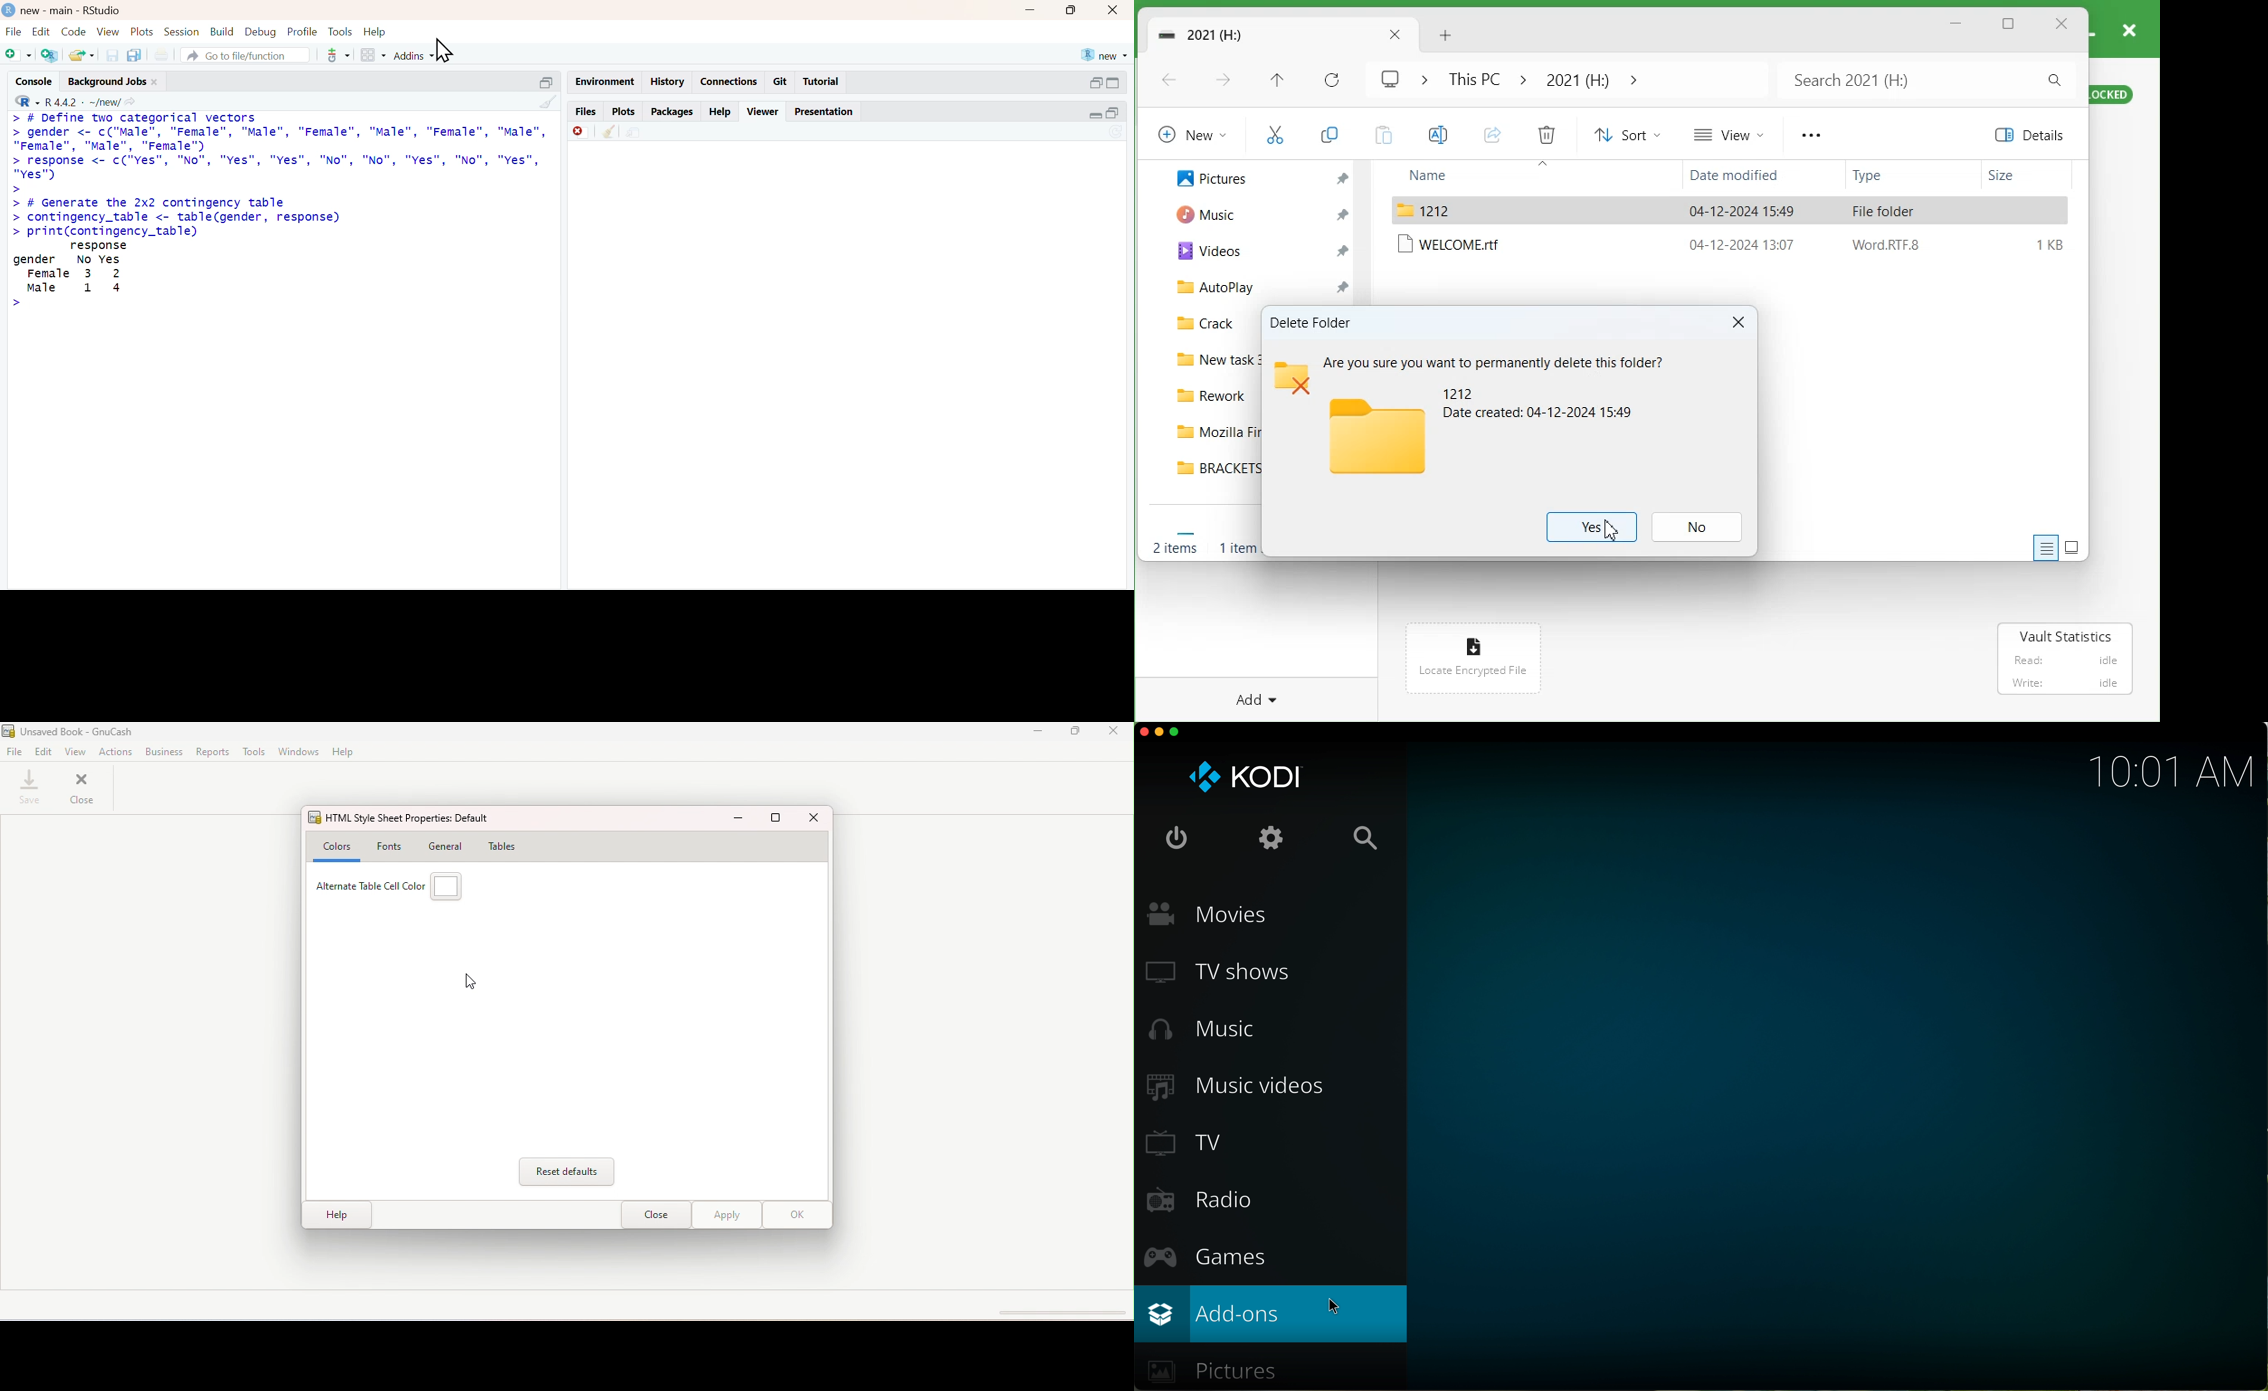  Describe the element at coordinates (18, 54) in the screenshot. I see `Add file as` at that location.